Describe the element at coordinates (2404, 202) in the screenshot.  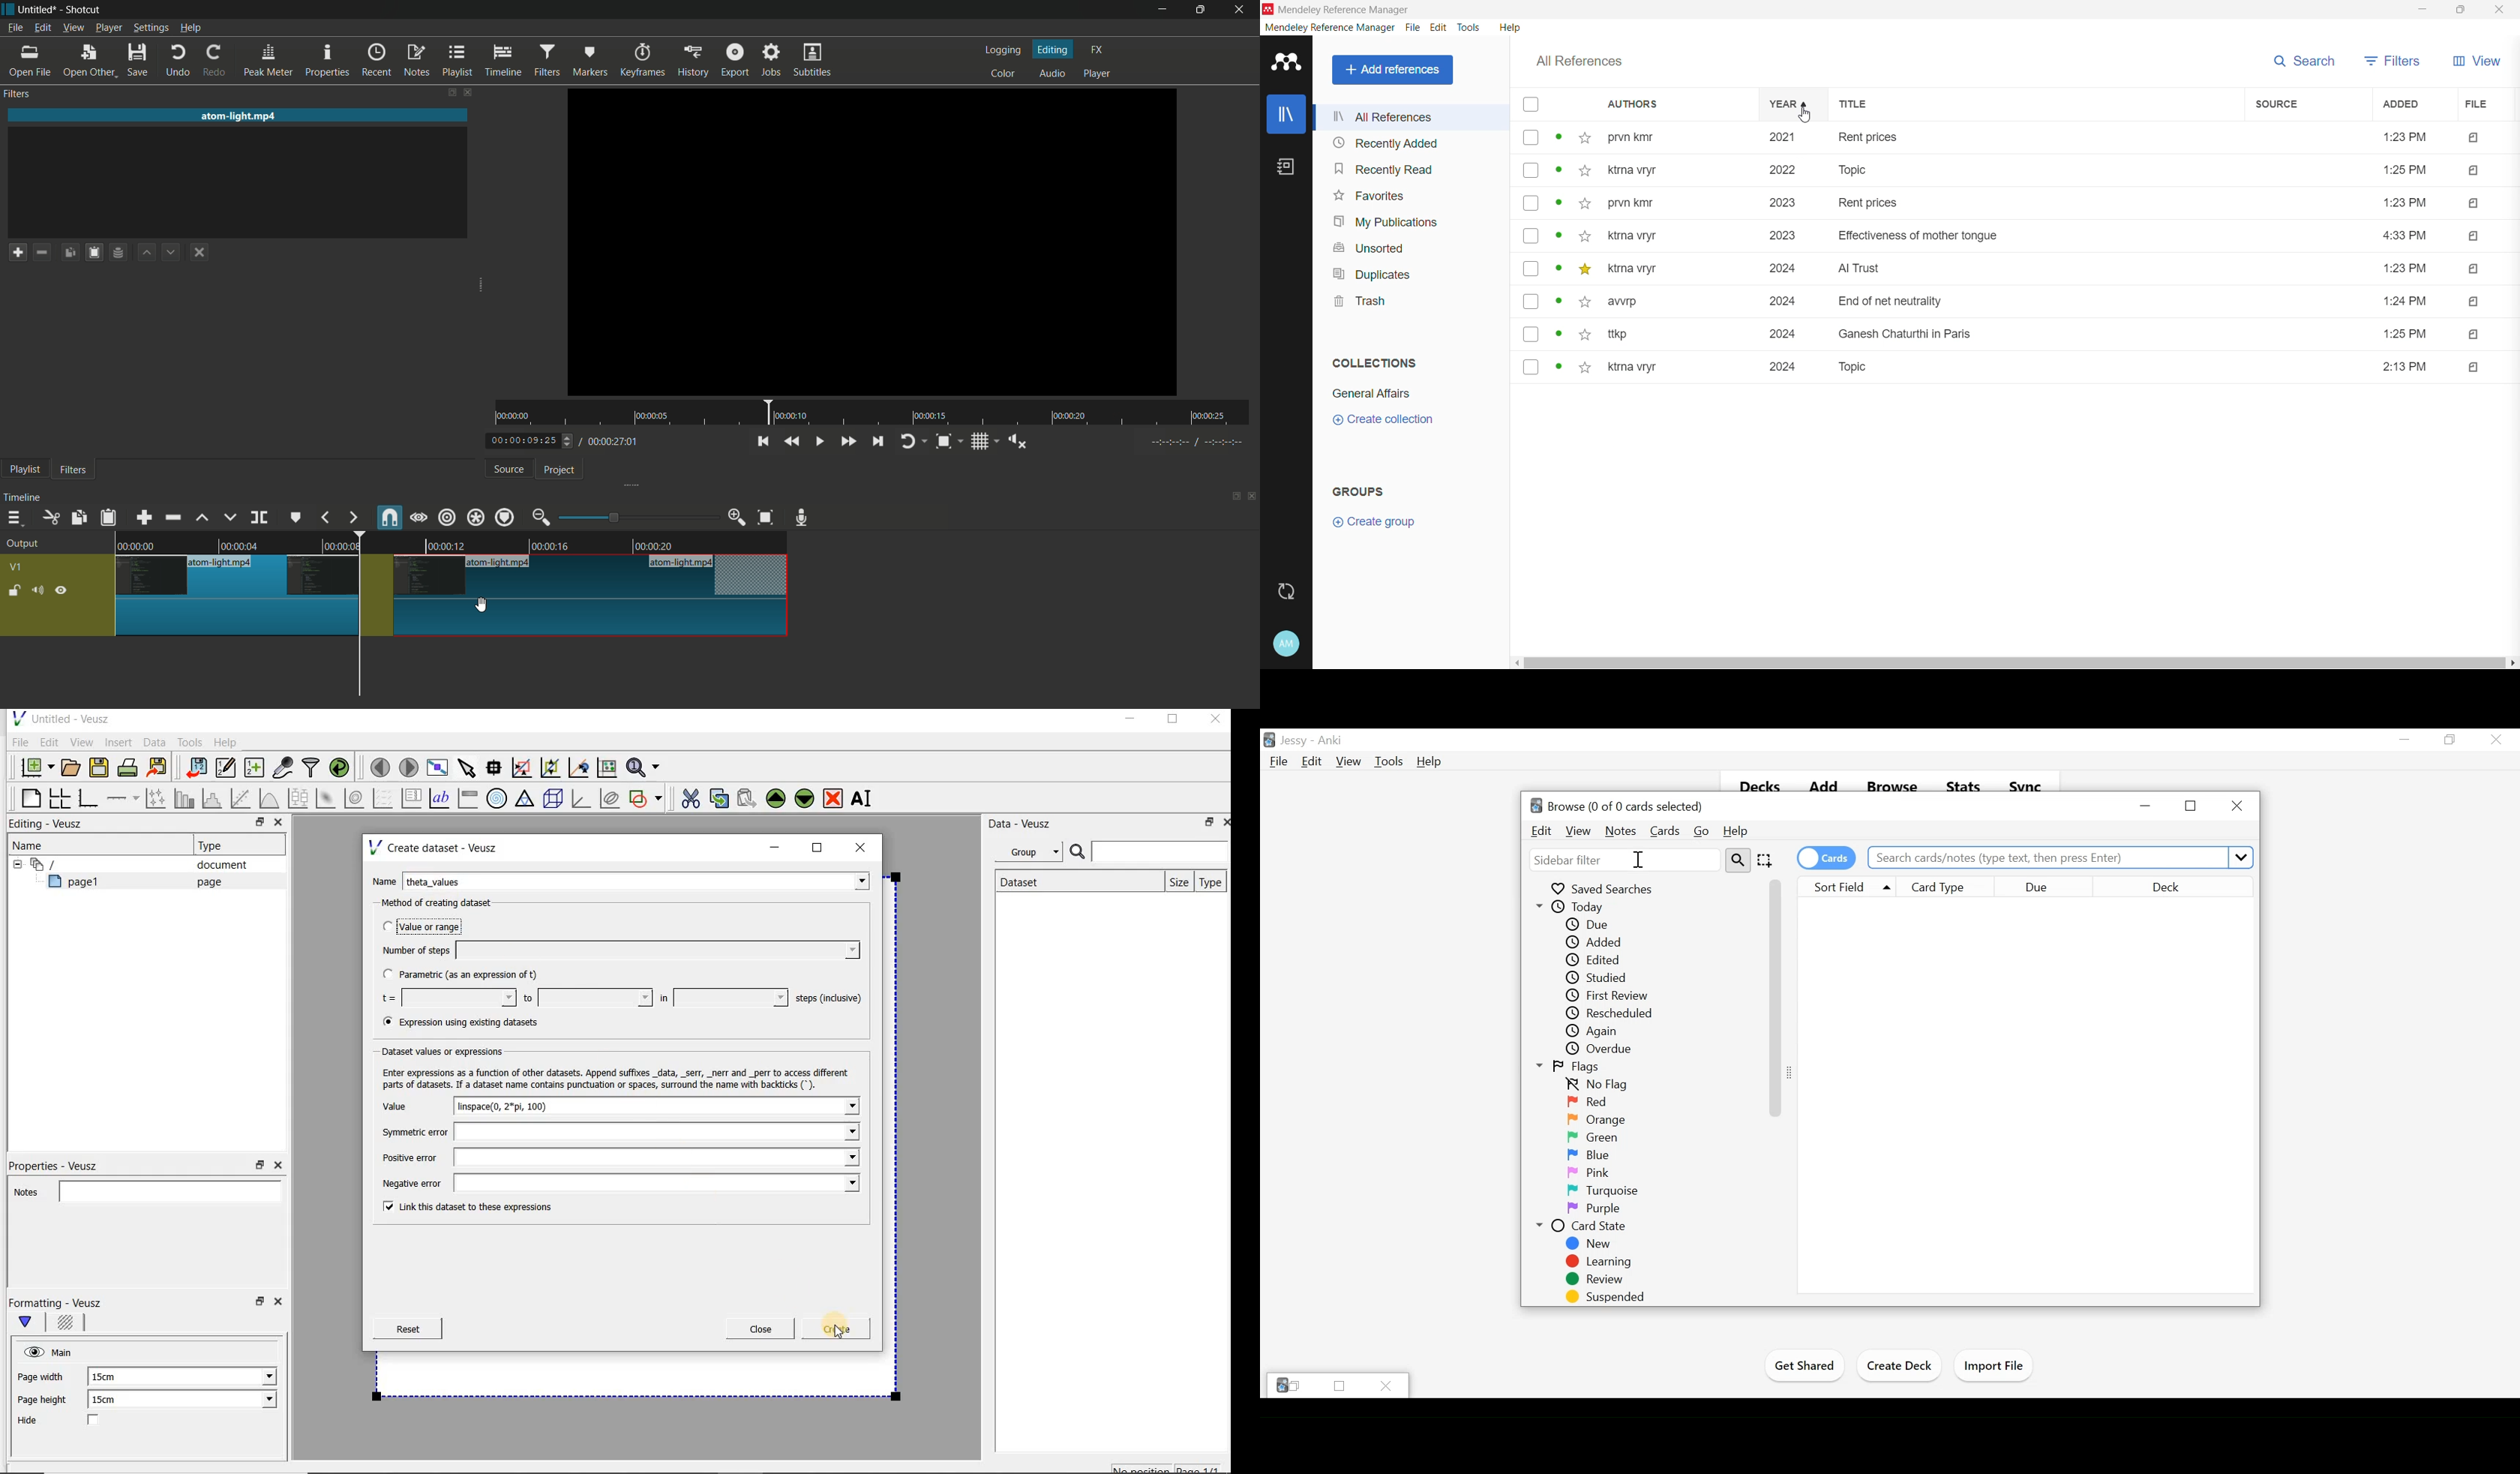
I see `1:23 PM` at that location.